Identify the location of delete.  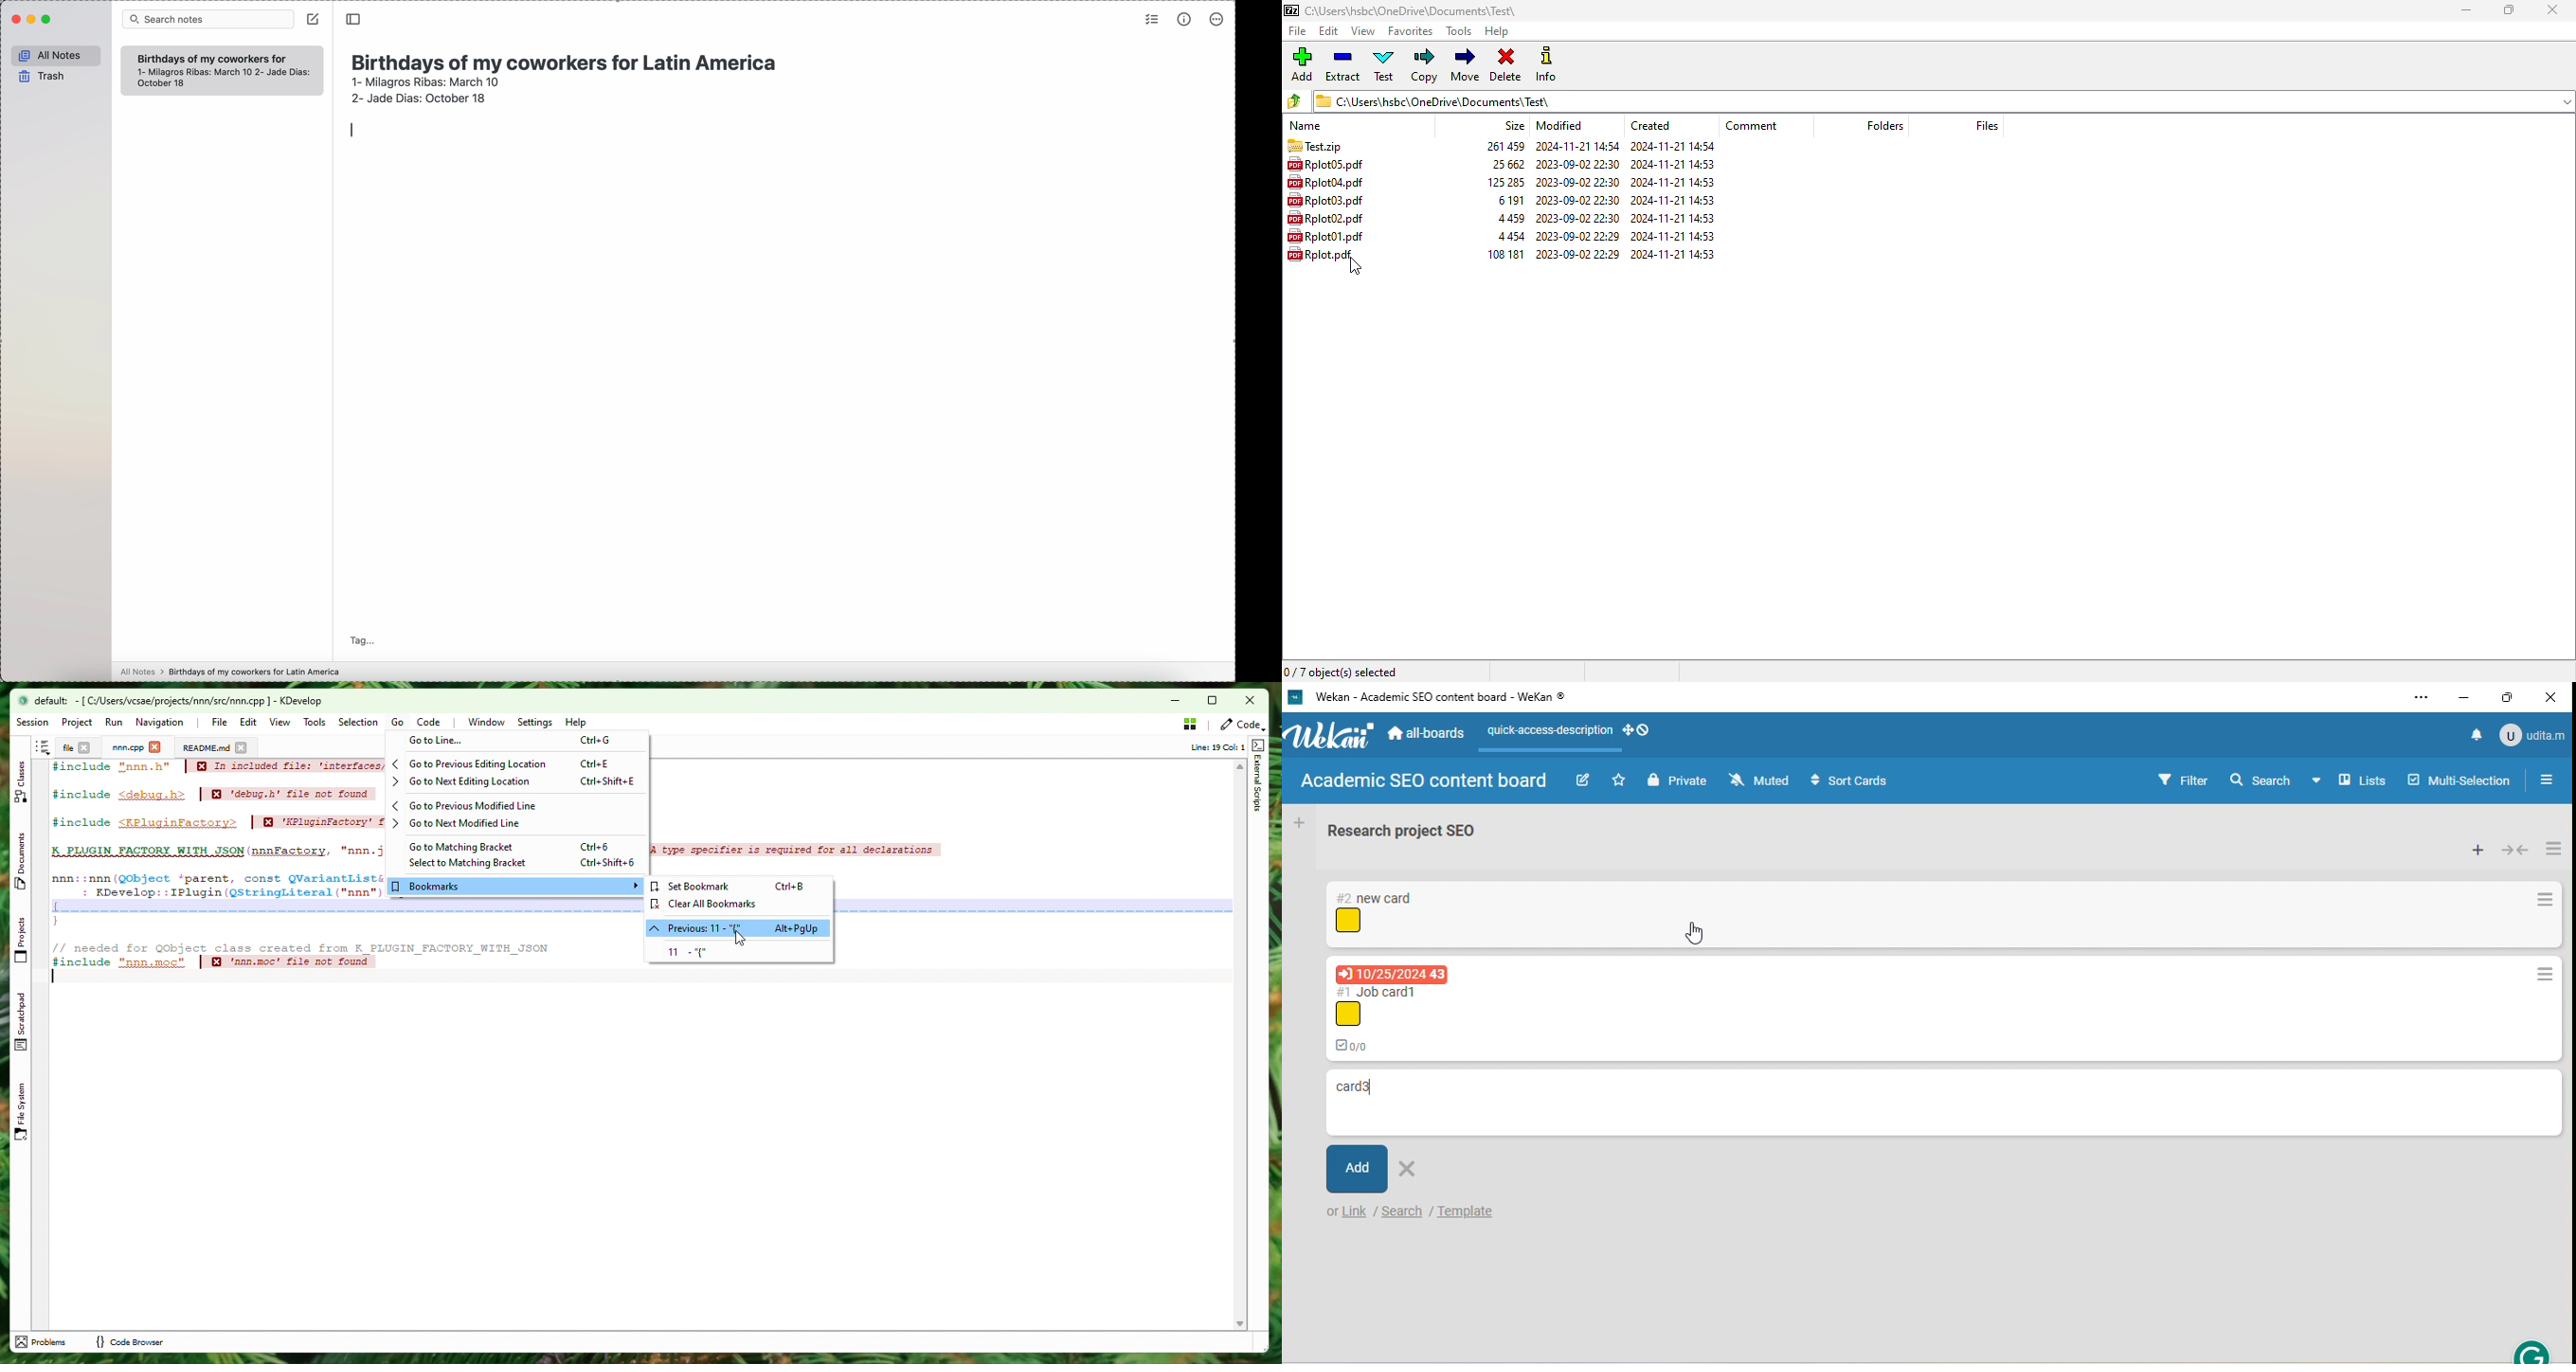
(1412, 1167).